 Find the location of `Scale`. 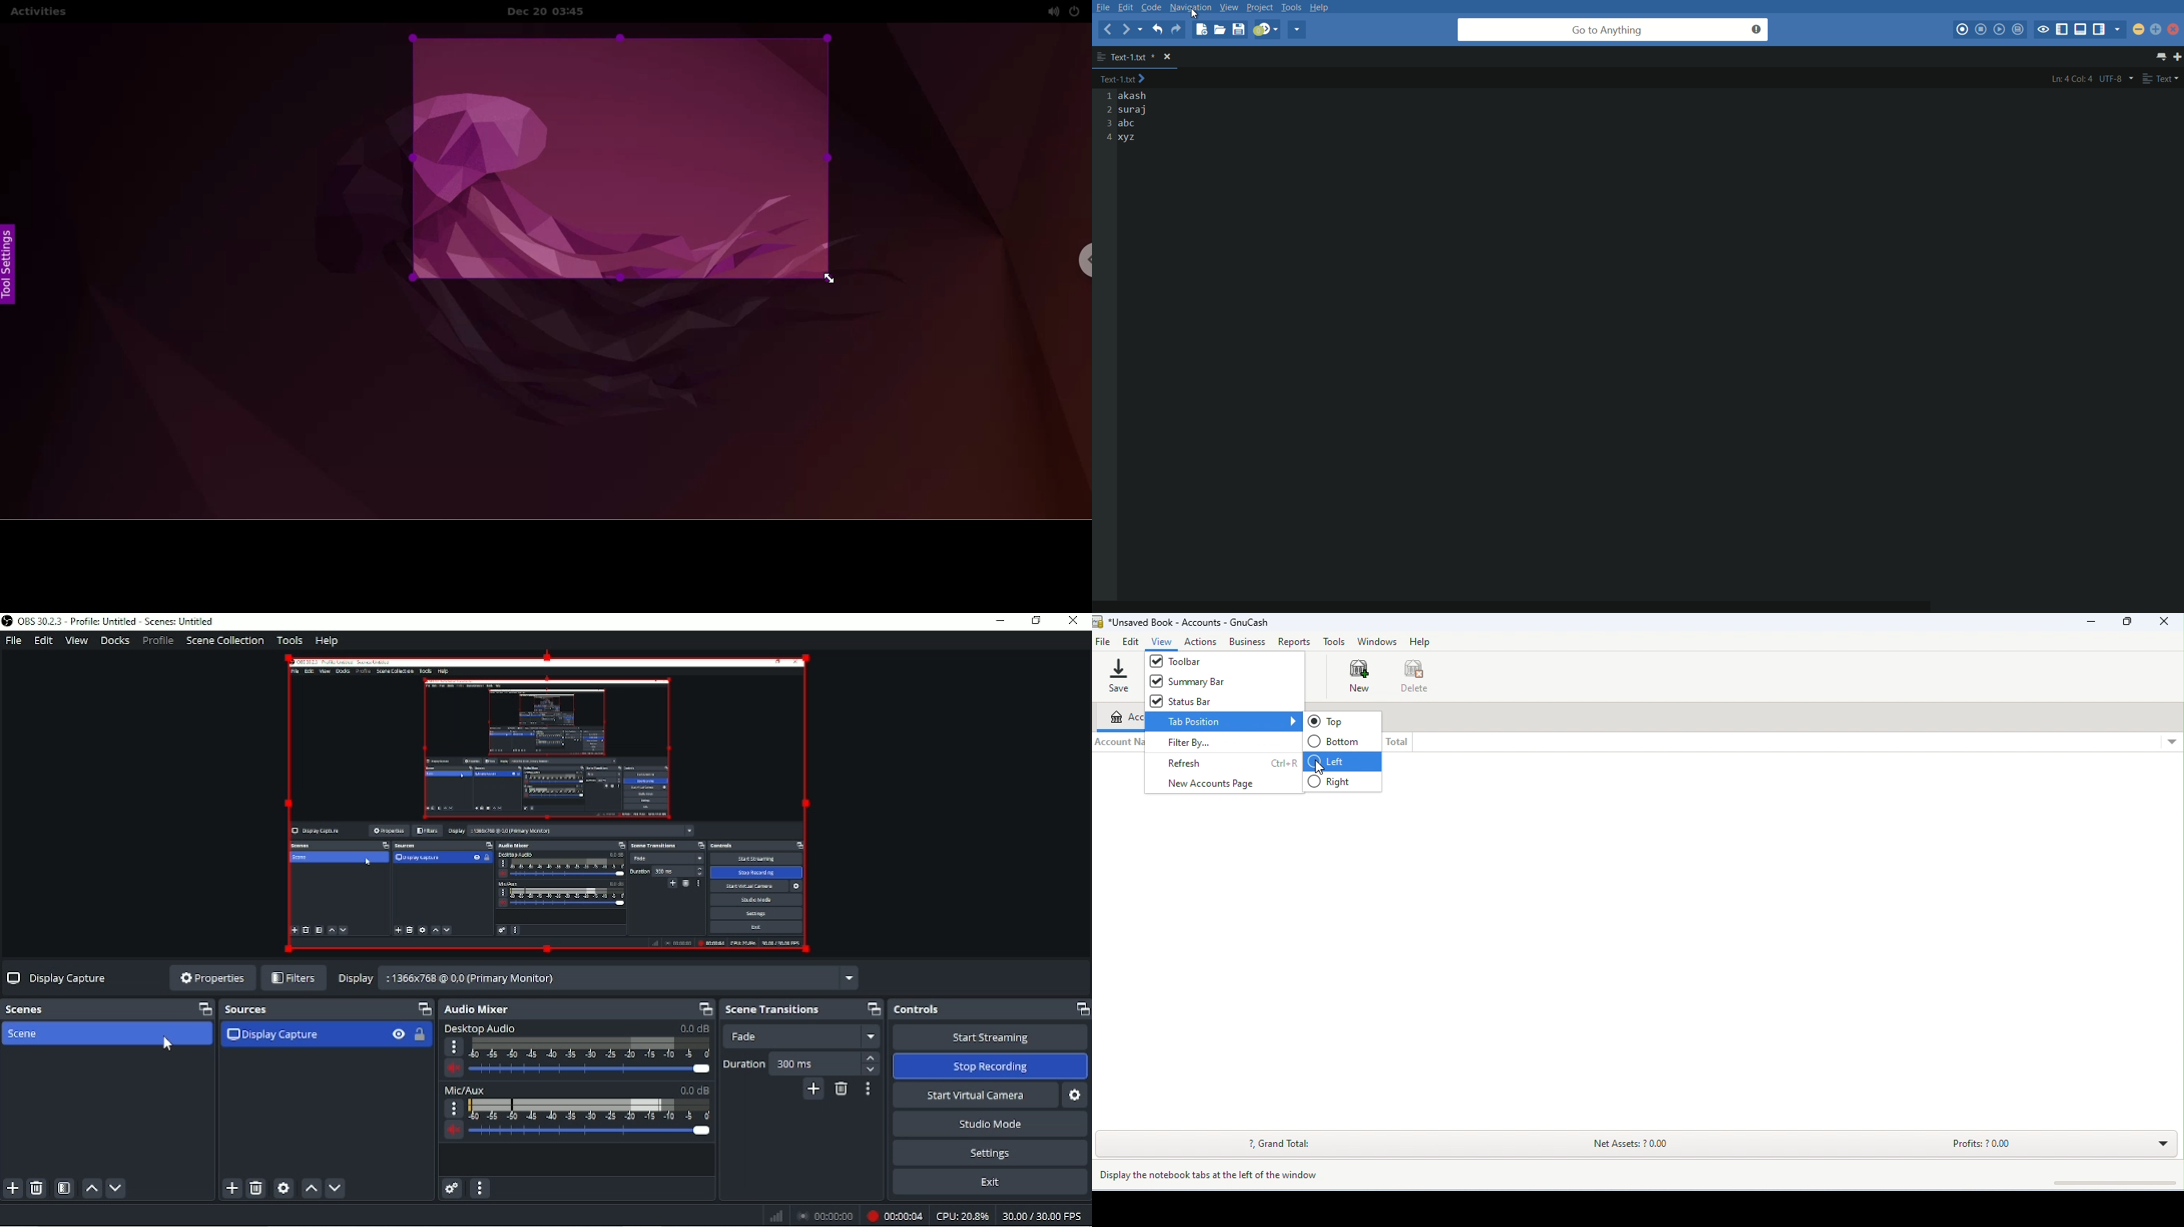

Scale is located at coordinates (589, 1110).